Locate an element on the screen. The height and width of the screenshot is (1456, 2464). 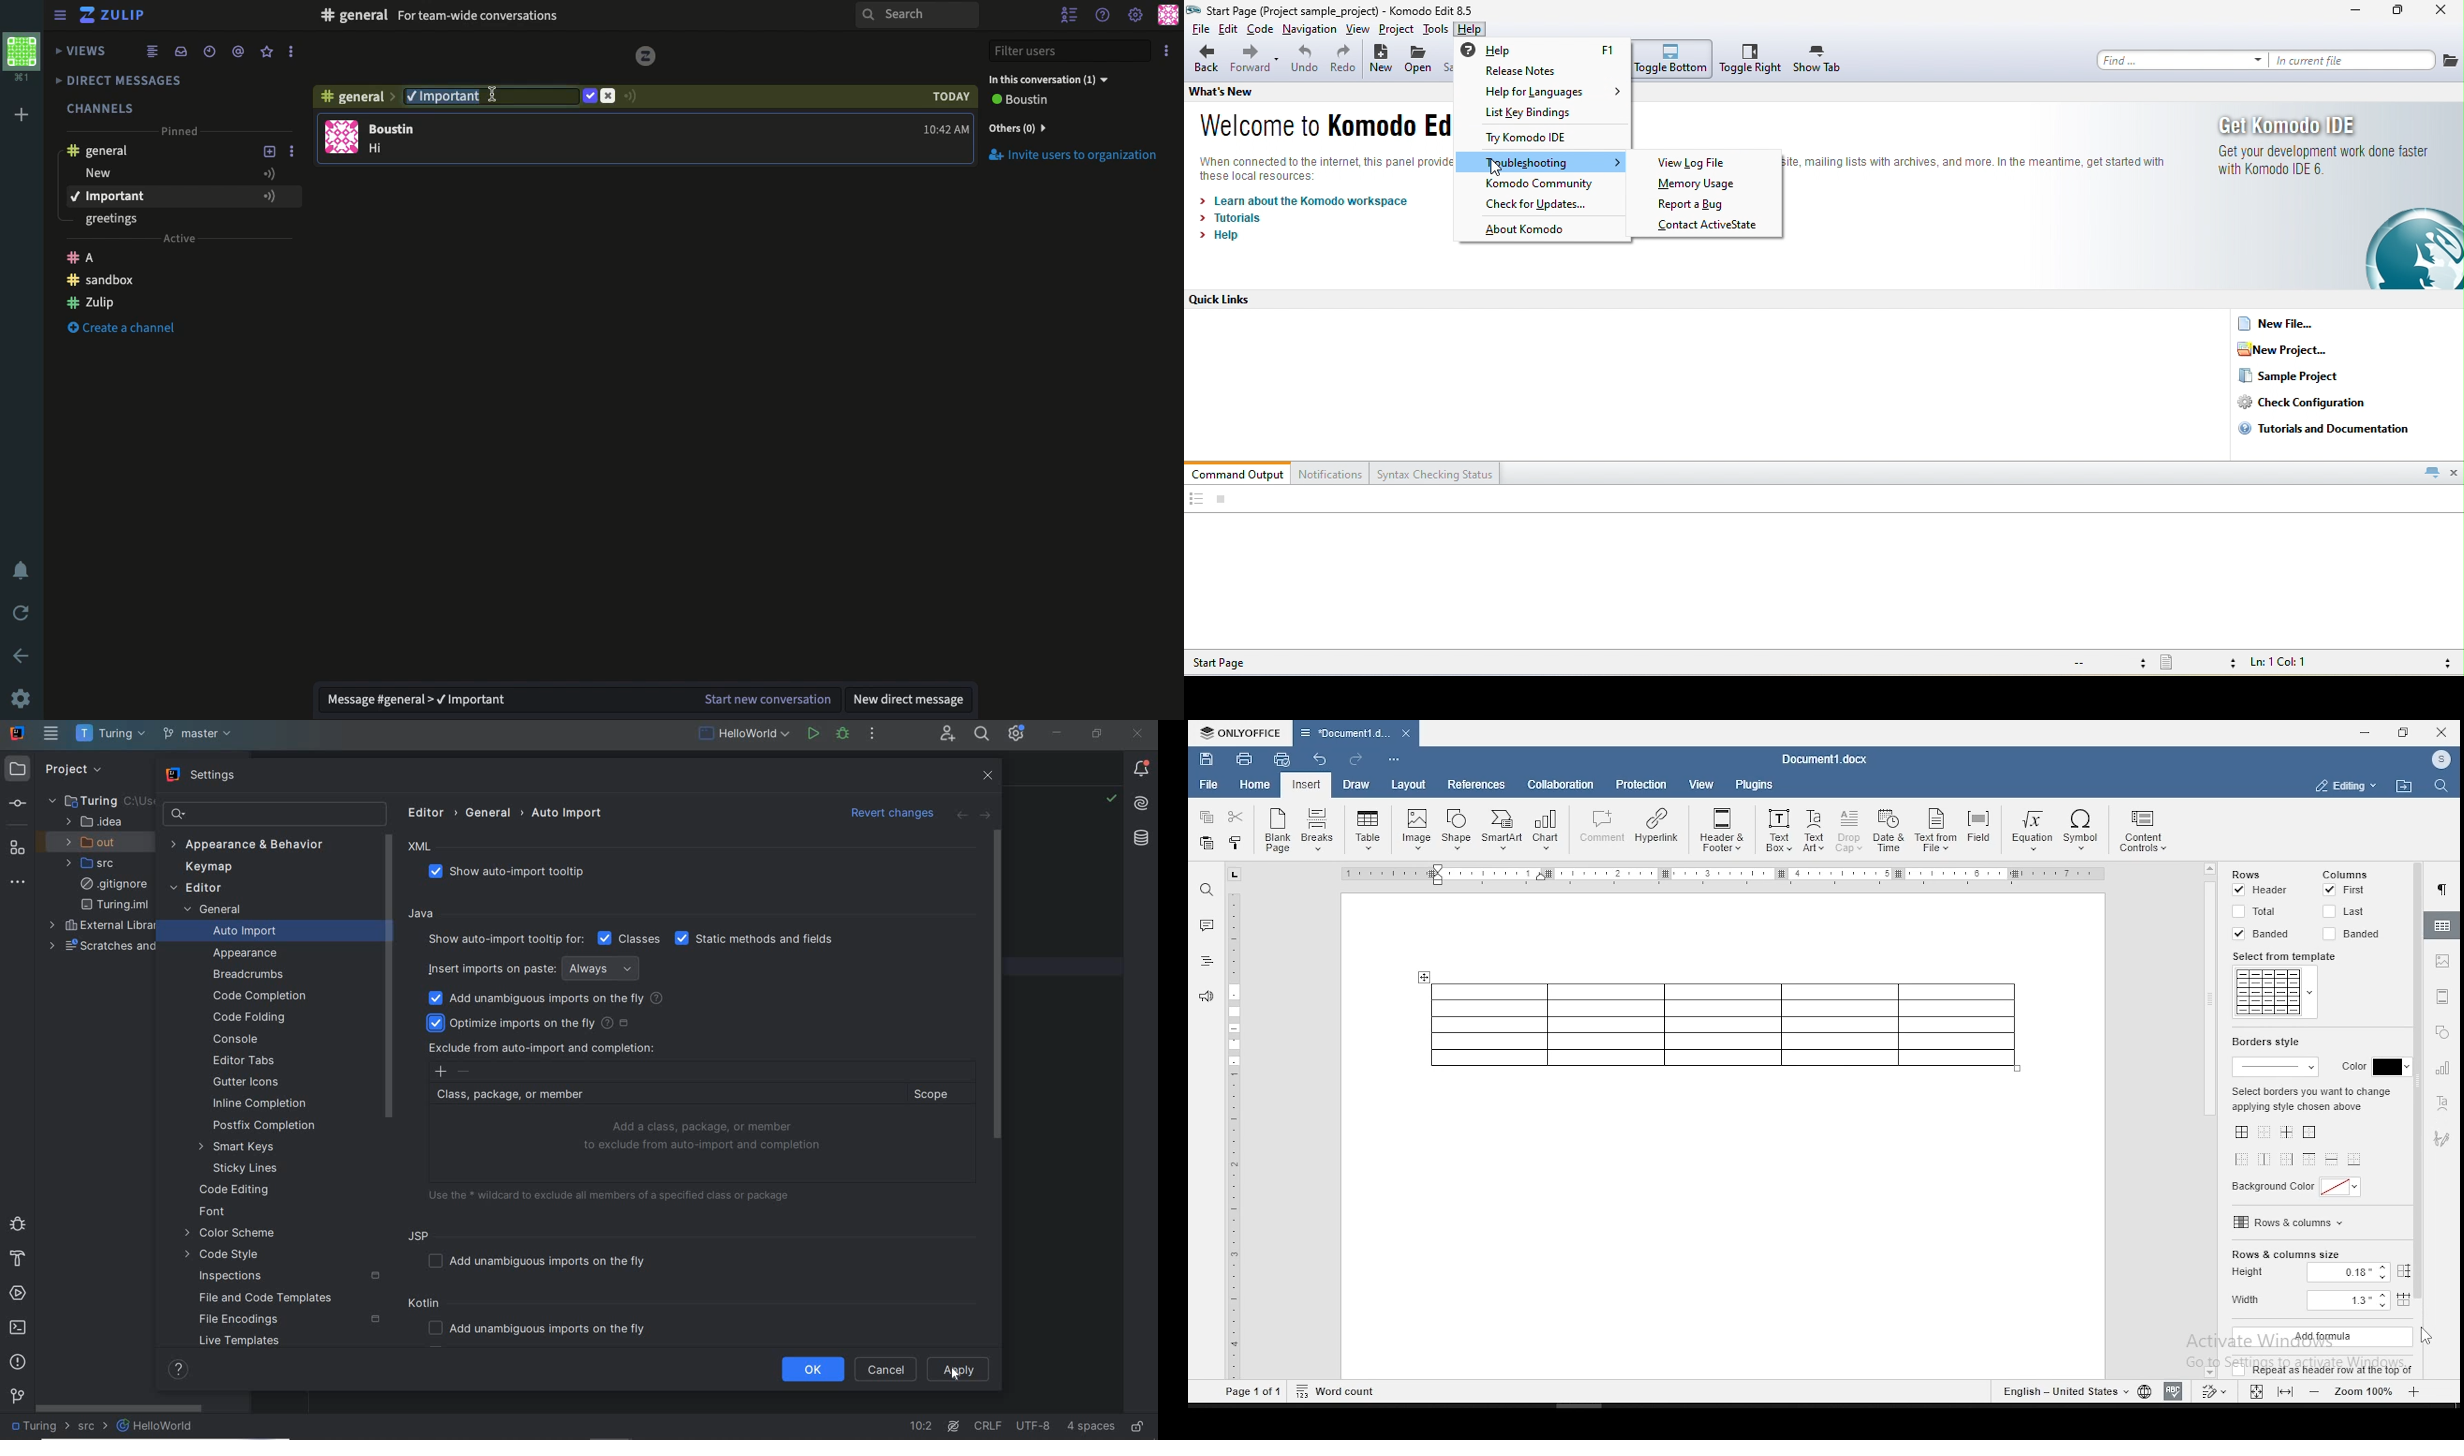
Invite Users to Organization is located at coordinates (1075, 157).